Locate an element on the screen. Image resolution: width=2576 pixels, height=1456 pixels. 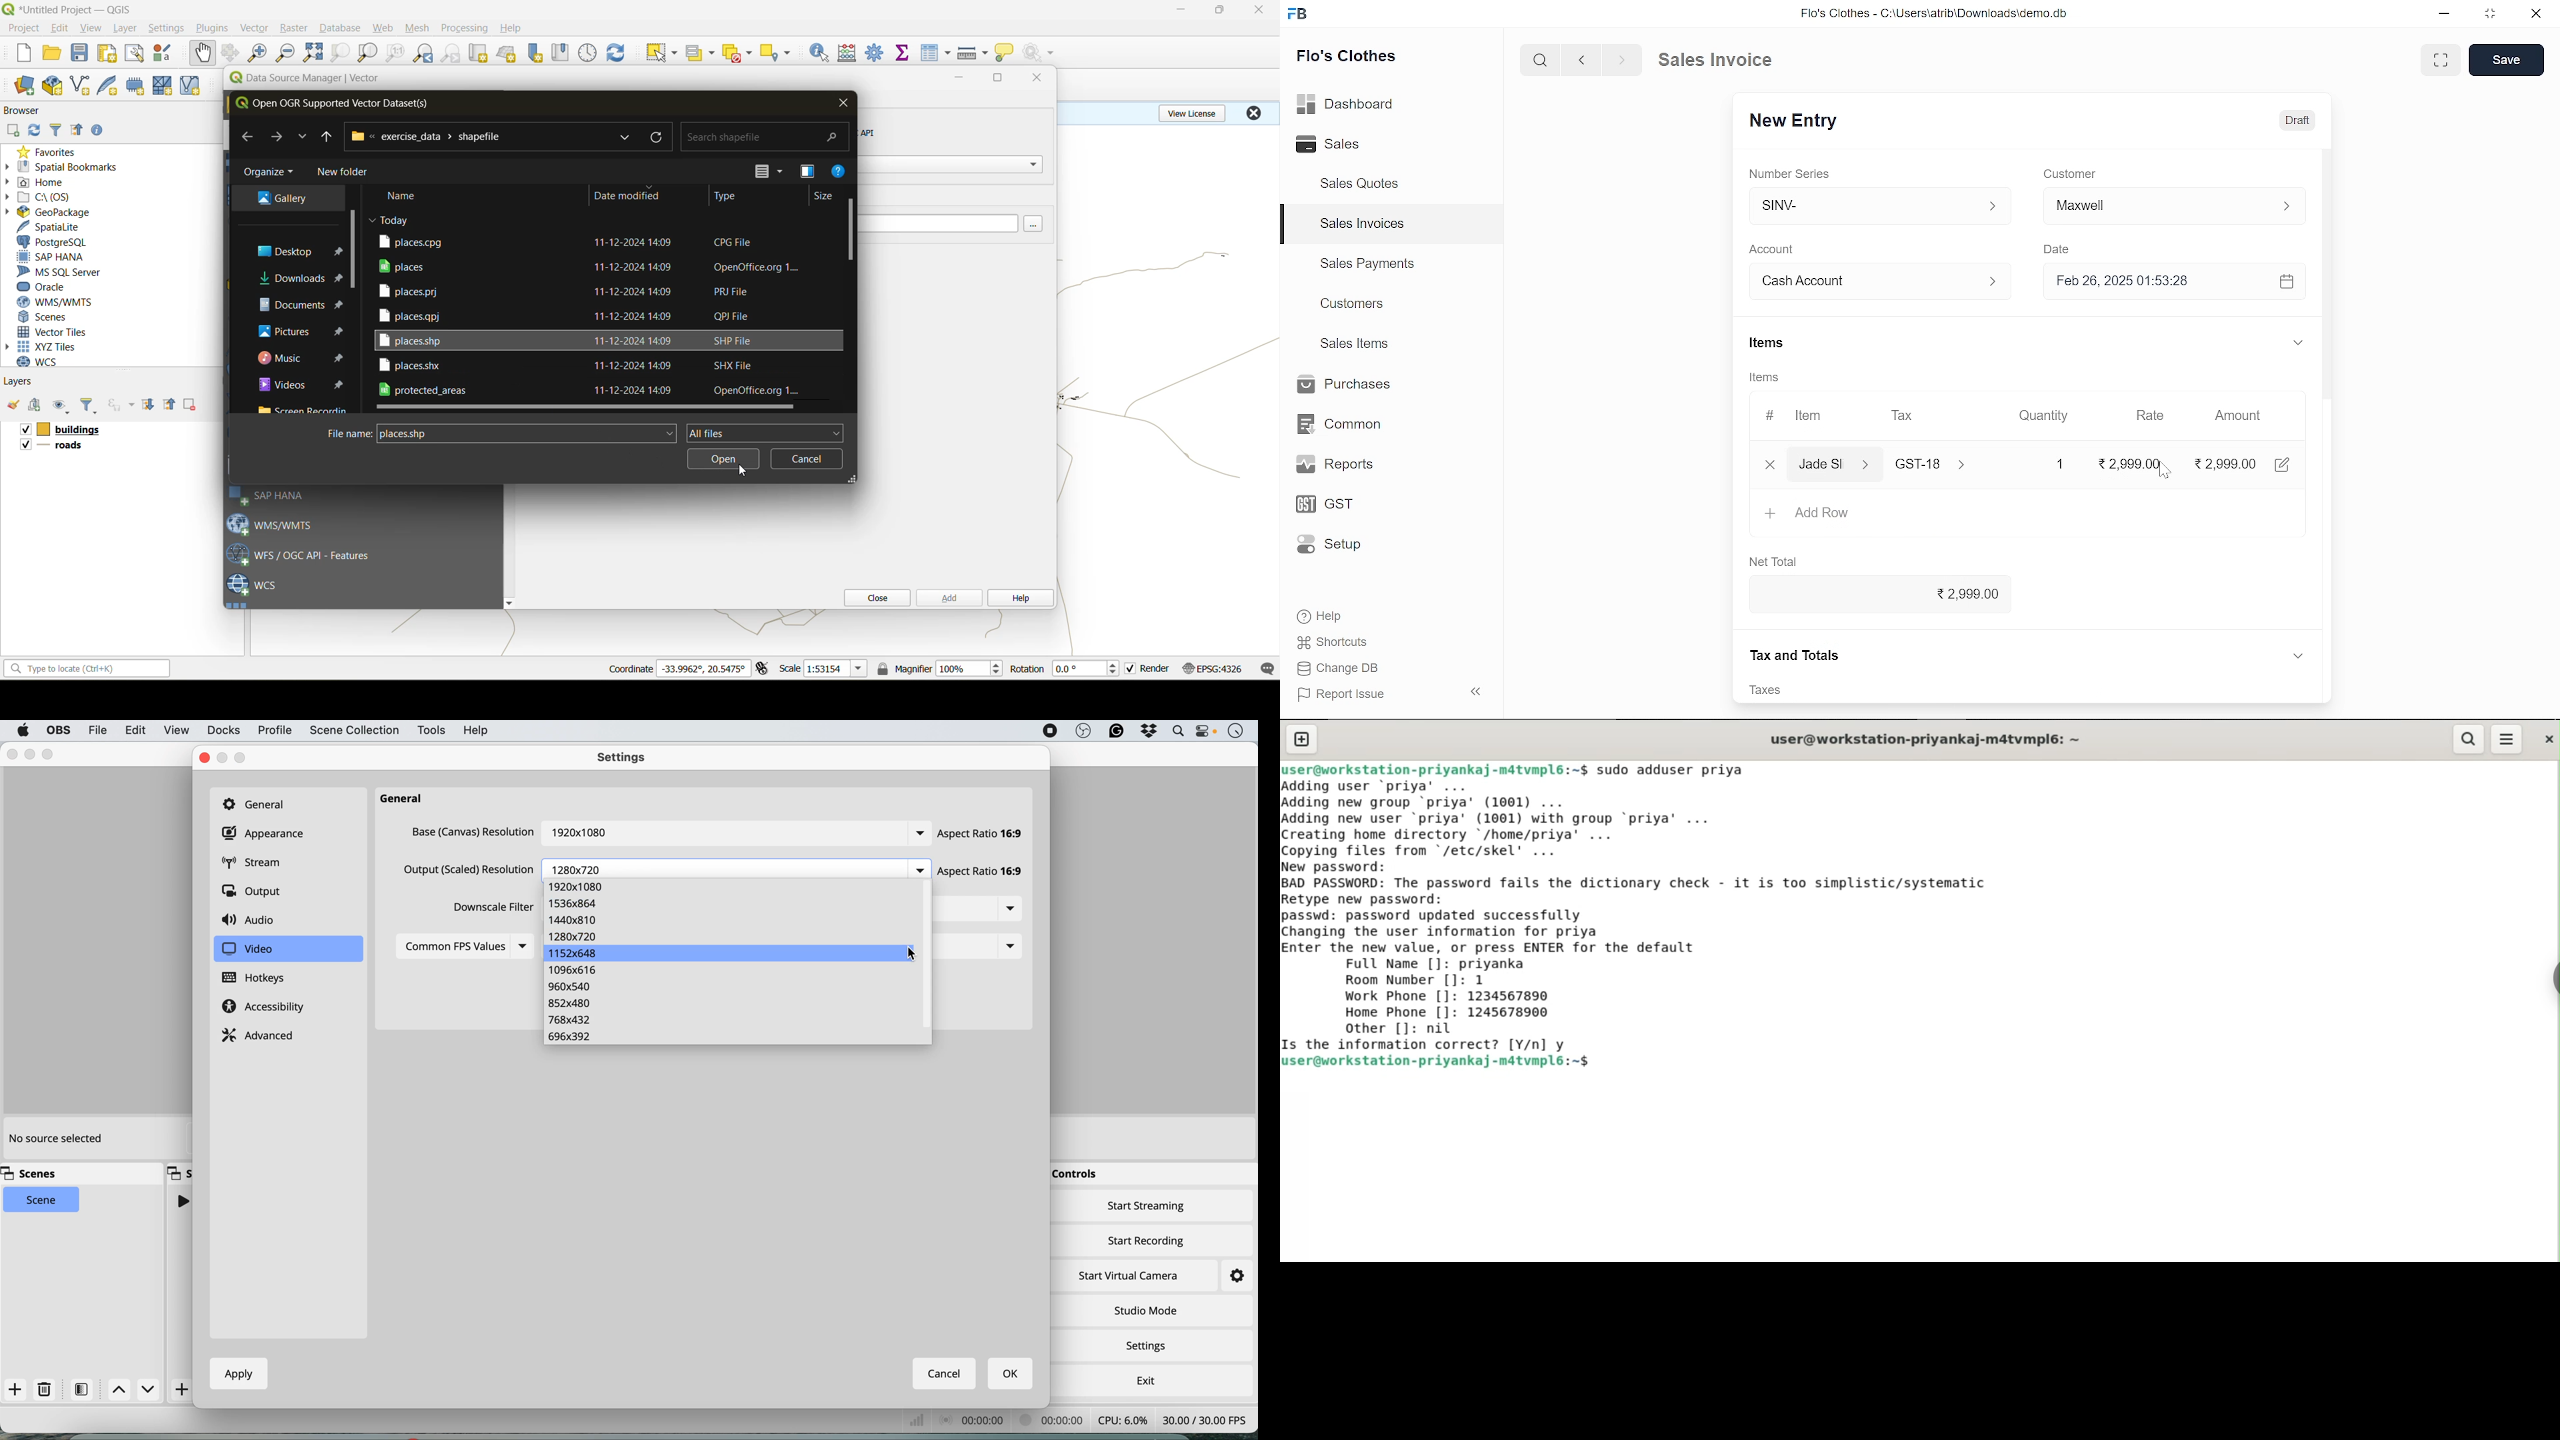
controls is located at coordinates (1080, 1175).